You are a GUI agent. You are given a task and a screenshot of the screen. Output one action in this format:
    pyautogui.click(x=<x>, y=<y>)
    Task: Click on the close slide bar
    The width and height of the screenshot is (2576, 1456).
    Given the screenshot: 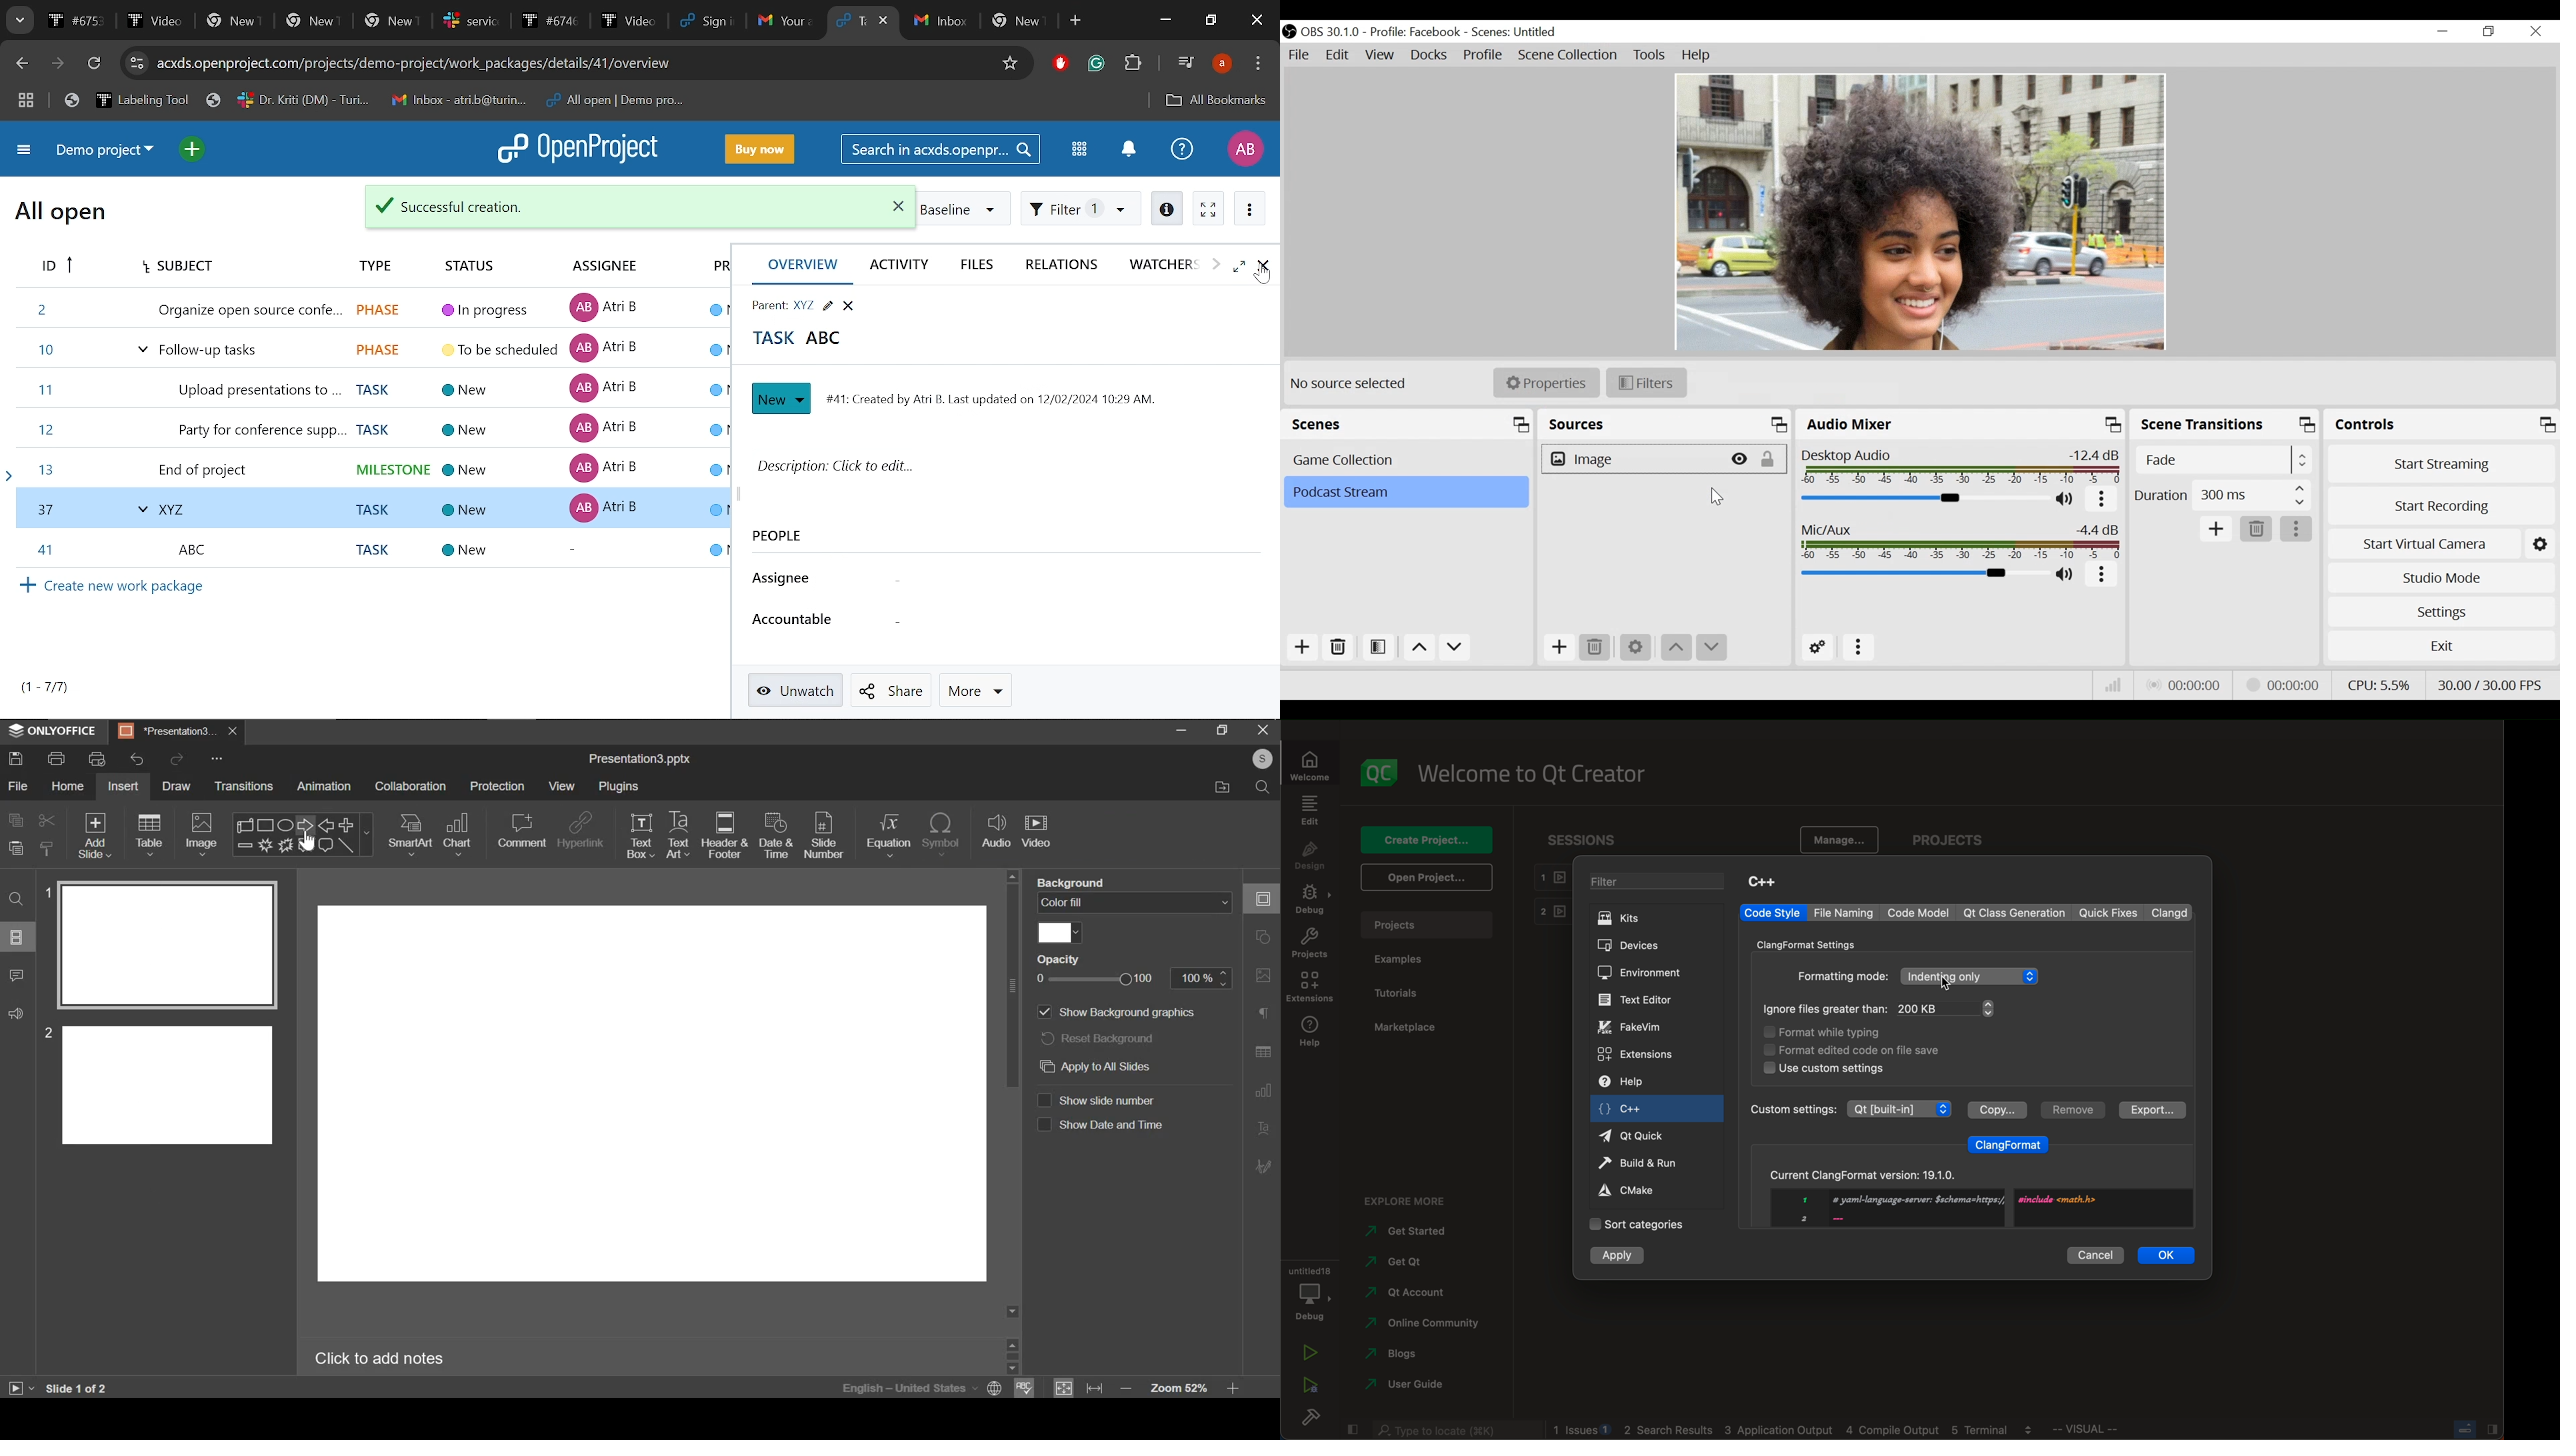 What is the action you would take?
    pyautogui.click(x=2474, y=1429)
    